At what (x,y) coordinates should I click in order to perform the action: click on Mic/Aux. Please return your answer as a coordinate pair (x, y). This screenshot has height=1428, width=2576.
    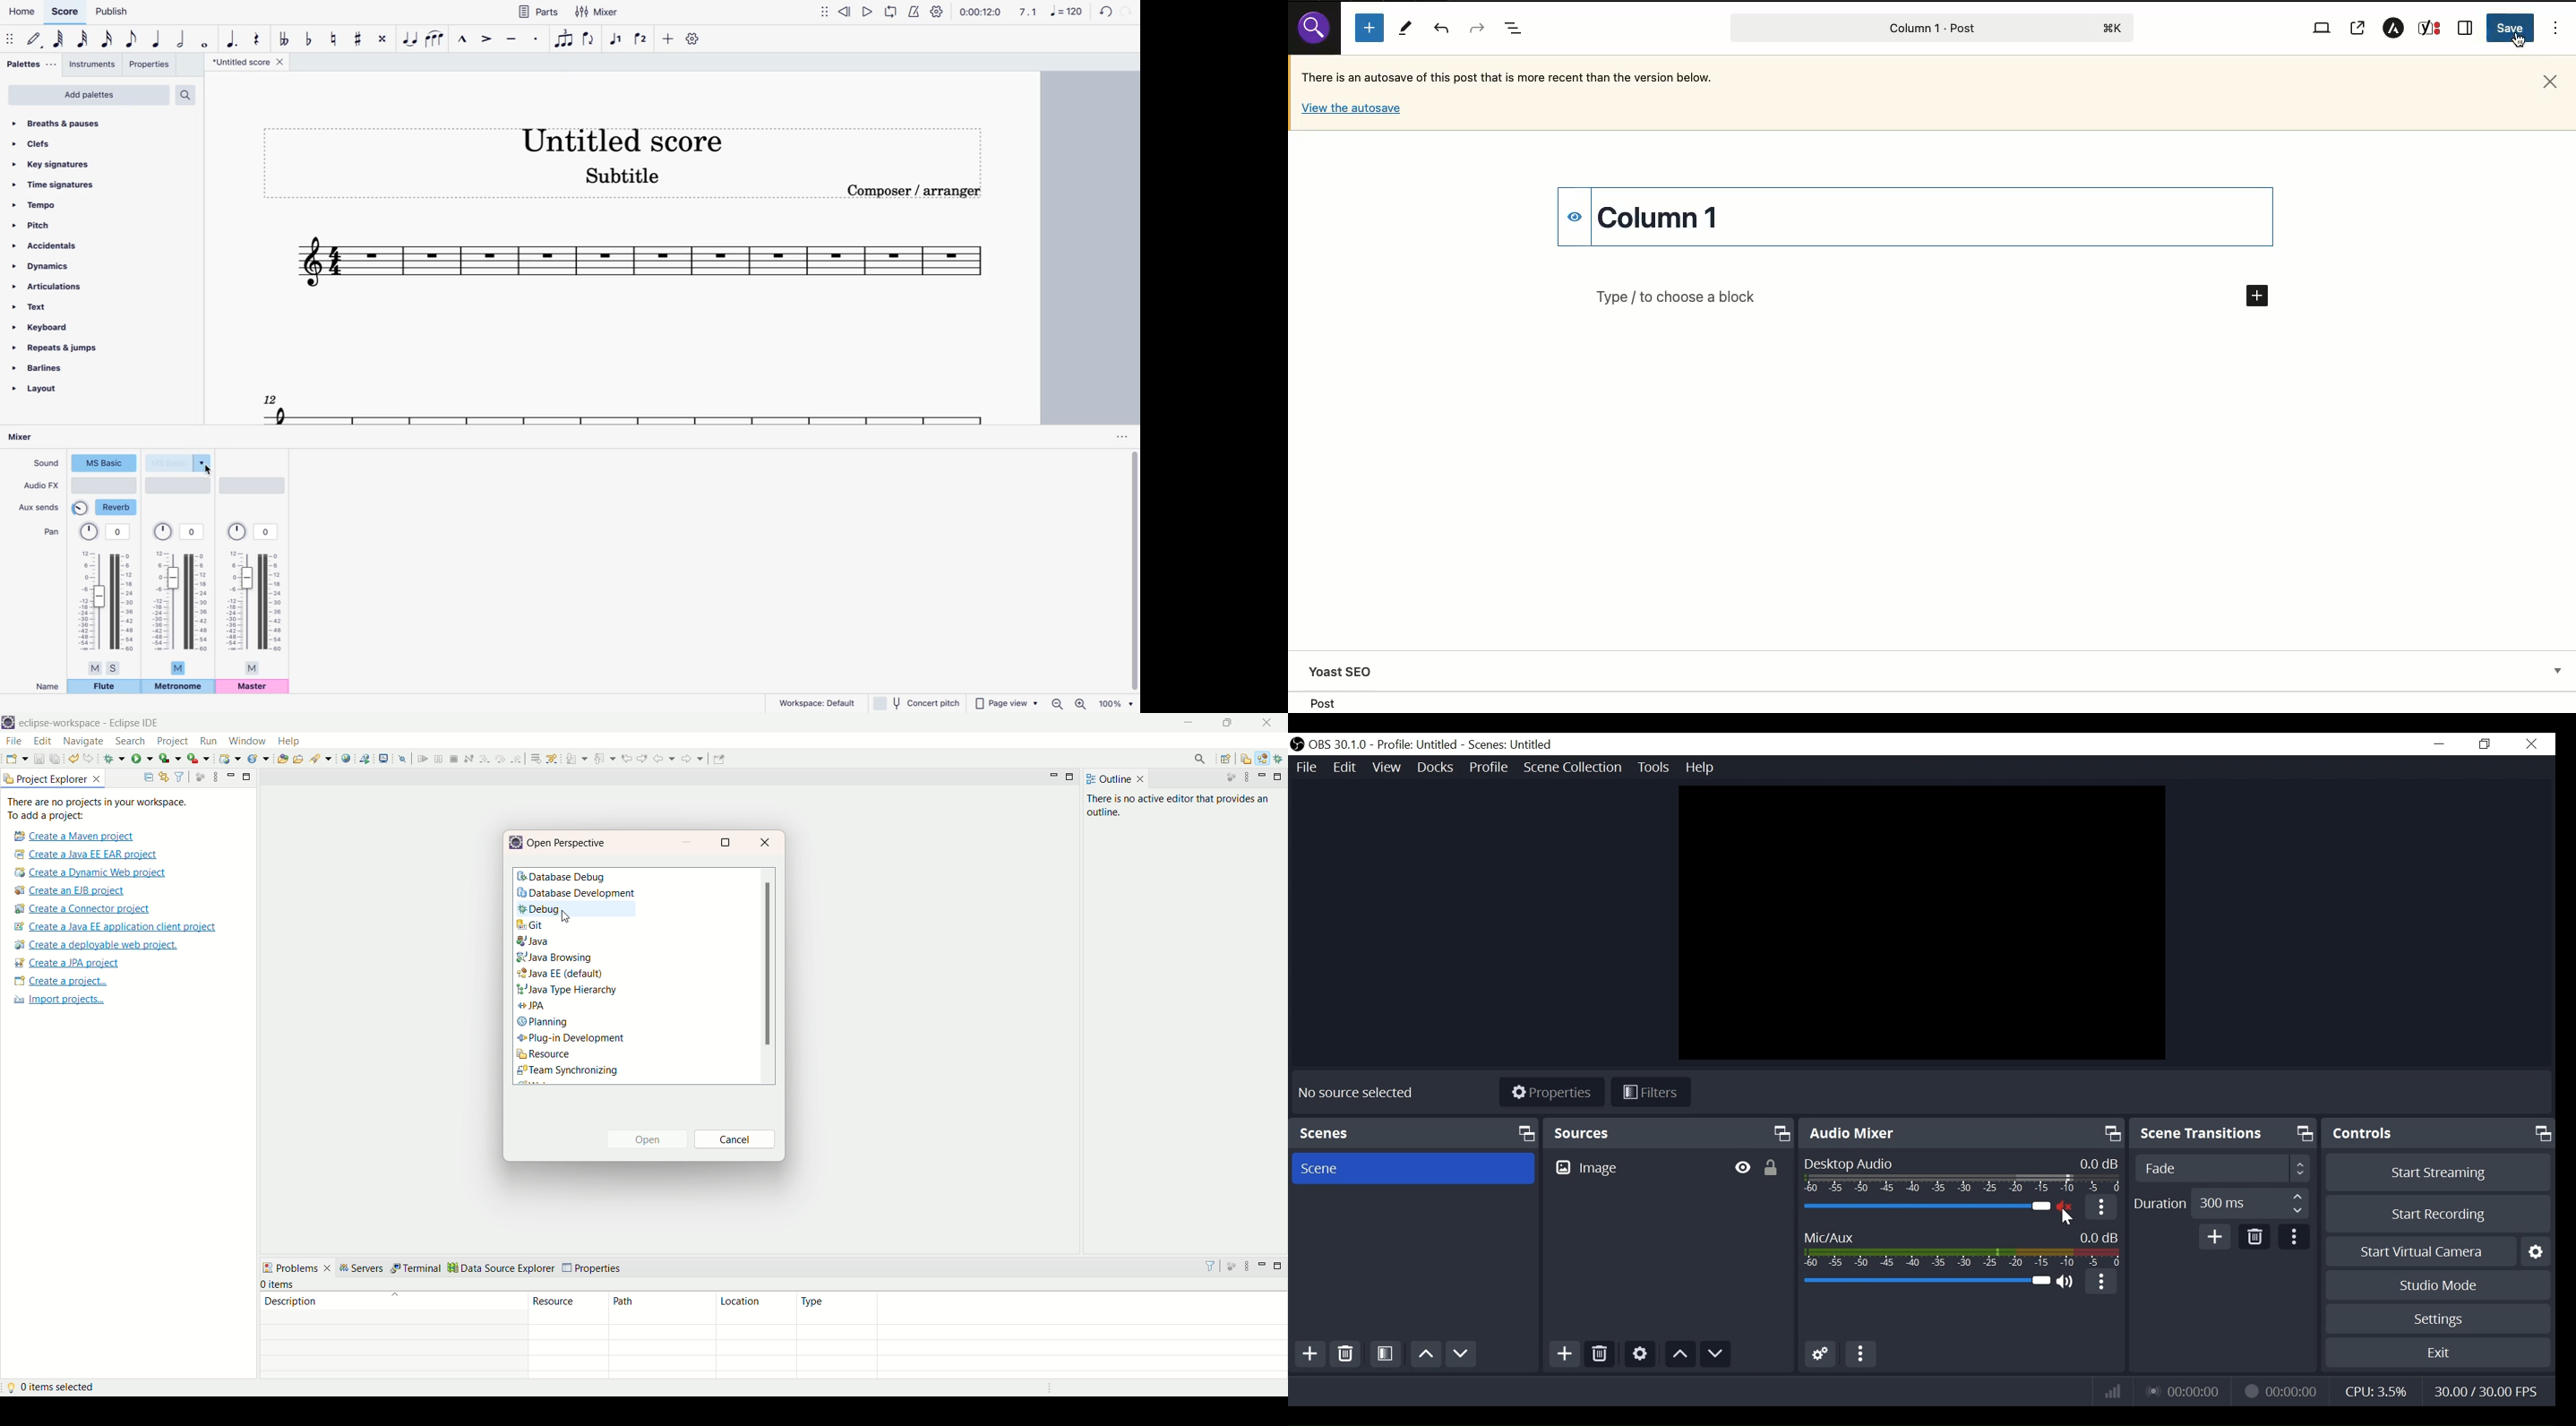
    Looking at the image, I should click on (1963, 1248).